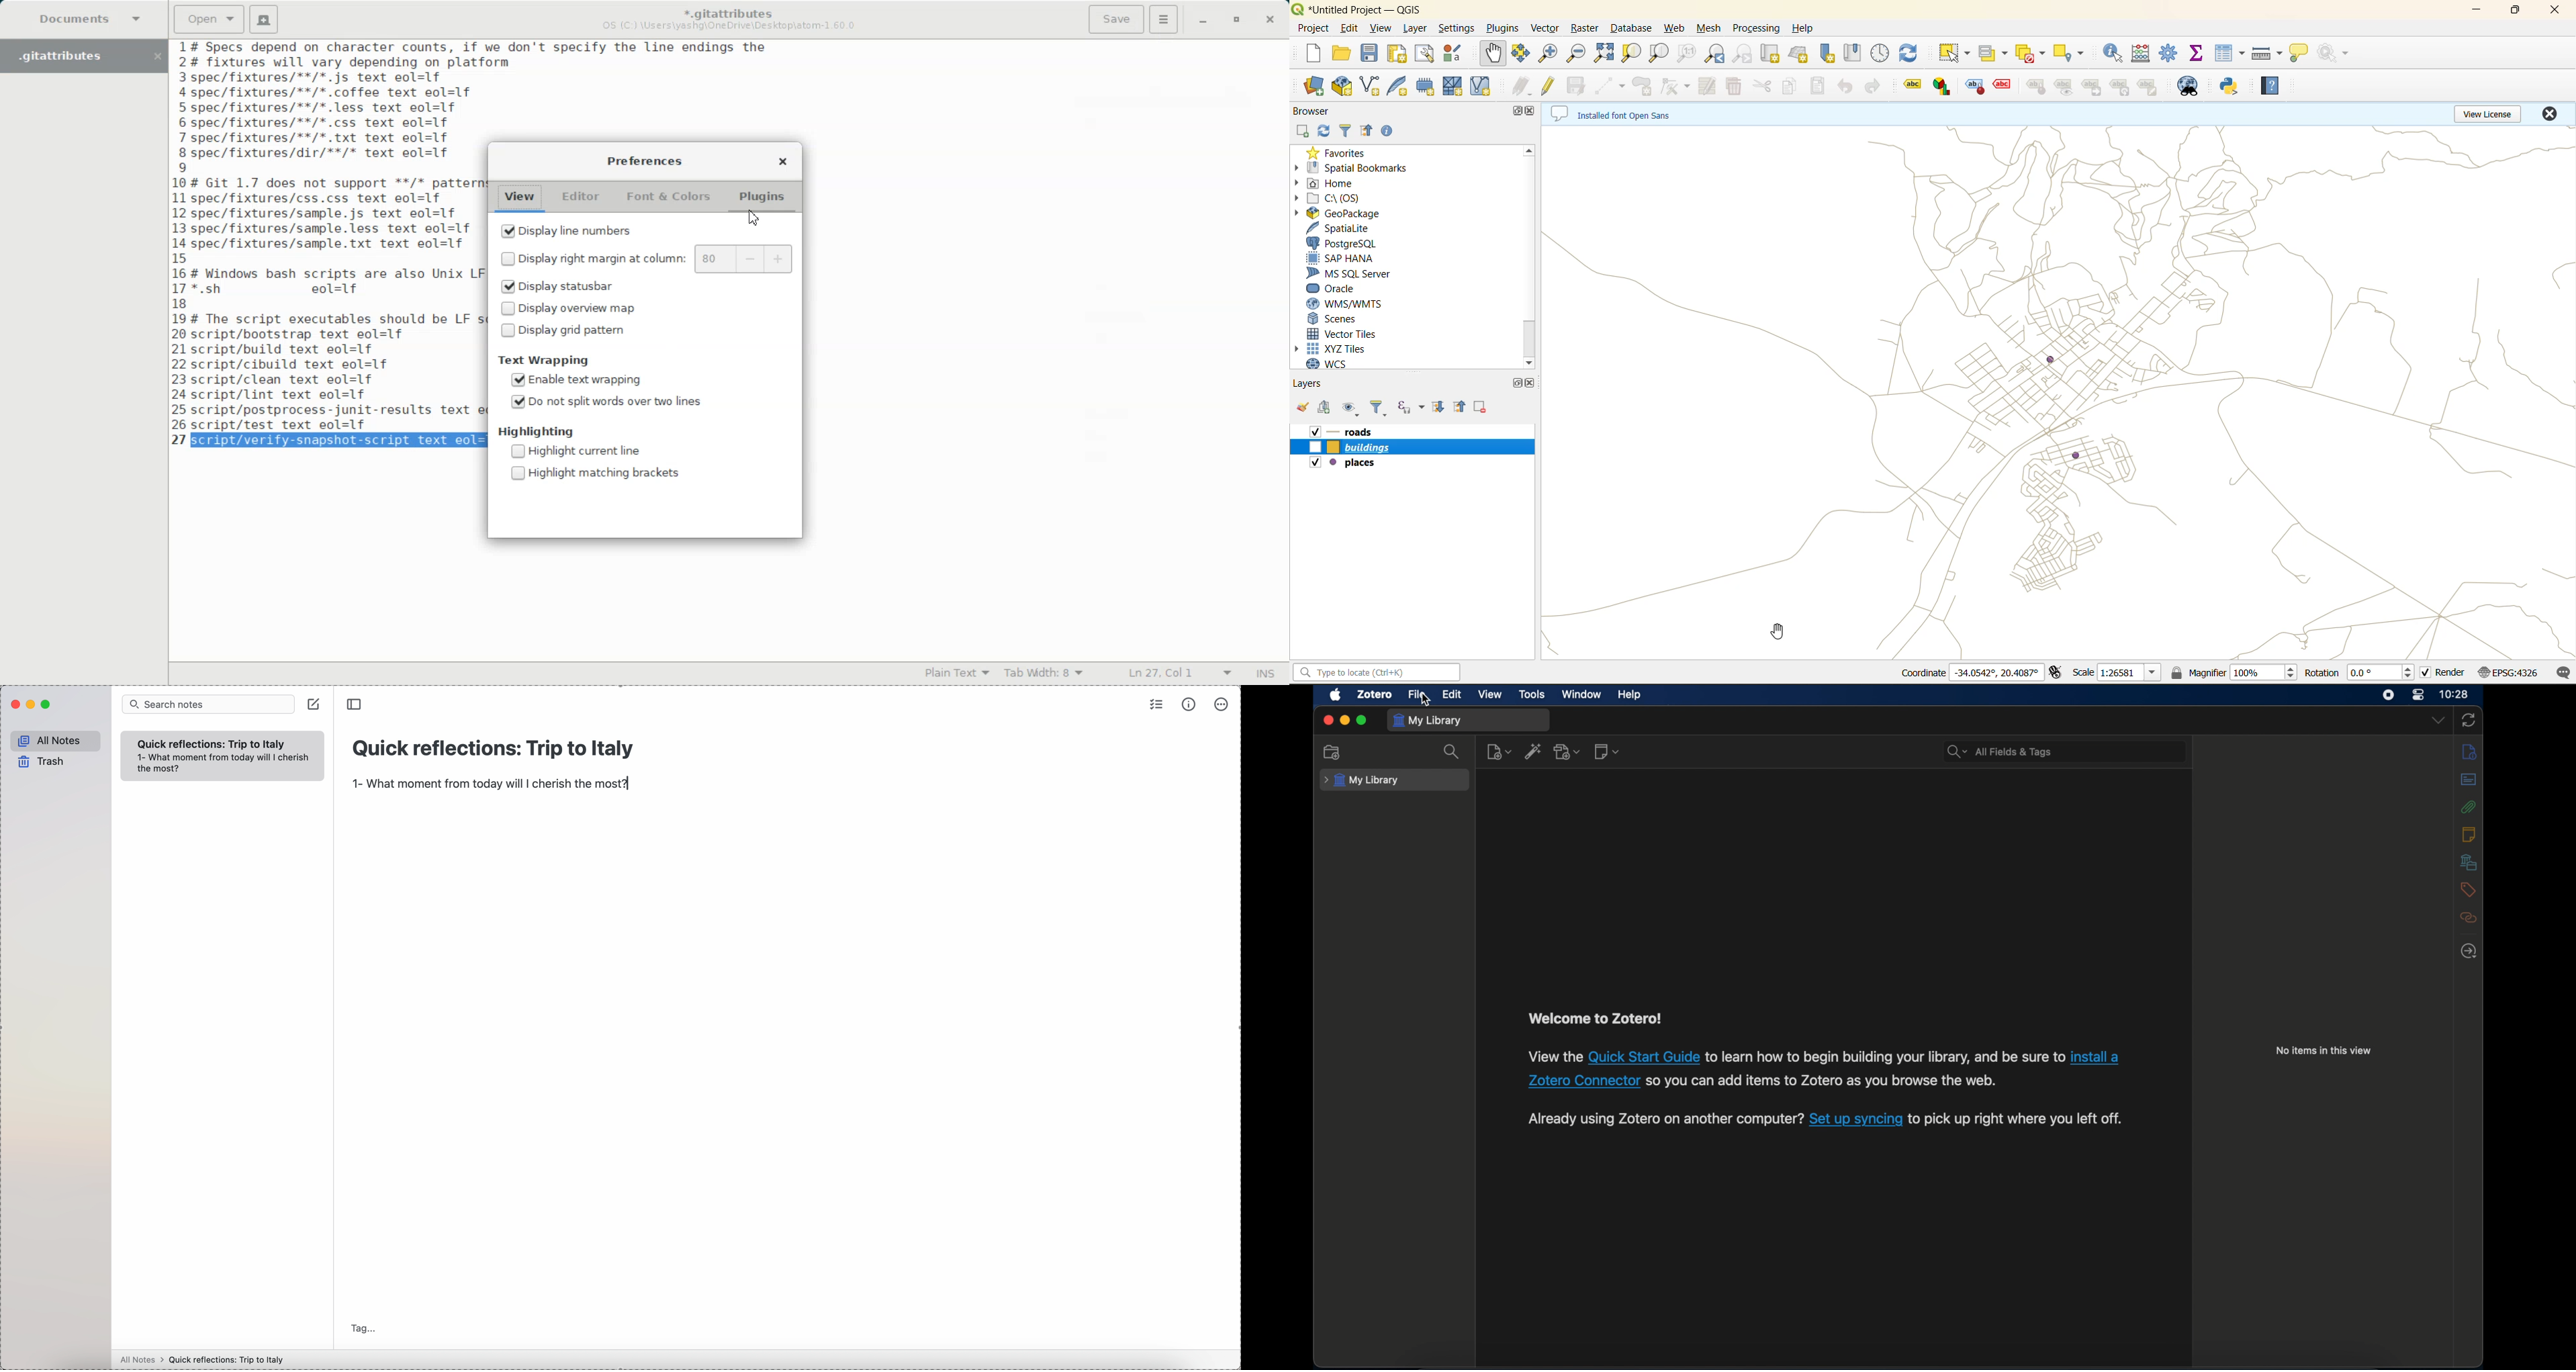  What do you see at coordinates (1943, 86) in the screenshot?
I see `Diagram` at bounding box center [1943, 86].